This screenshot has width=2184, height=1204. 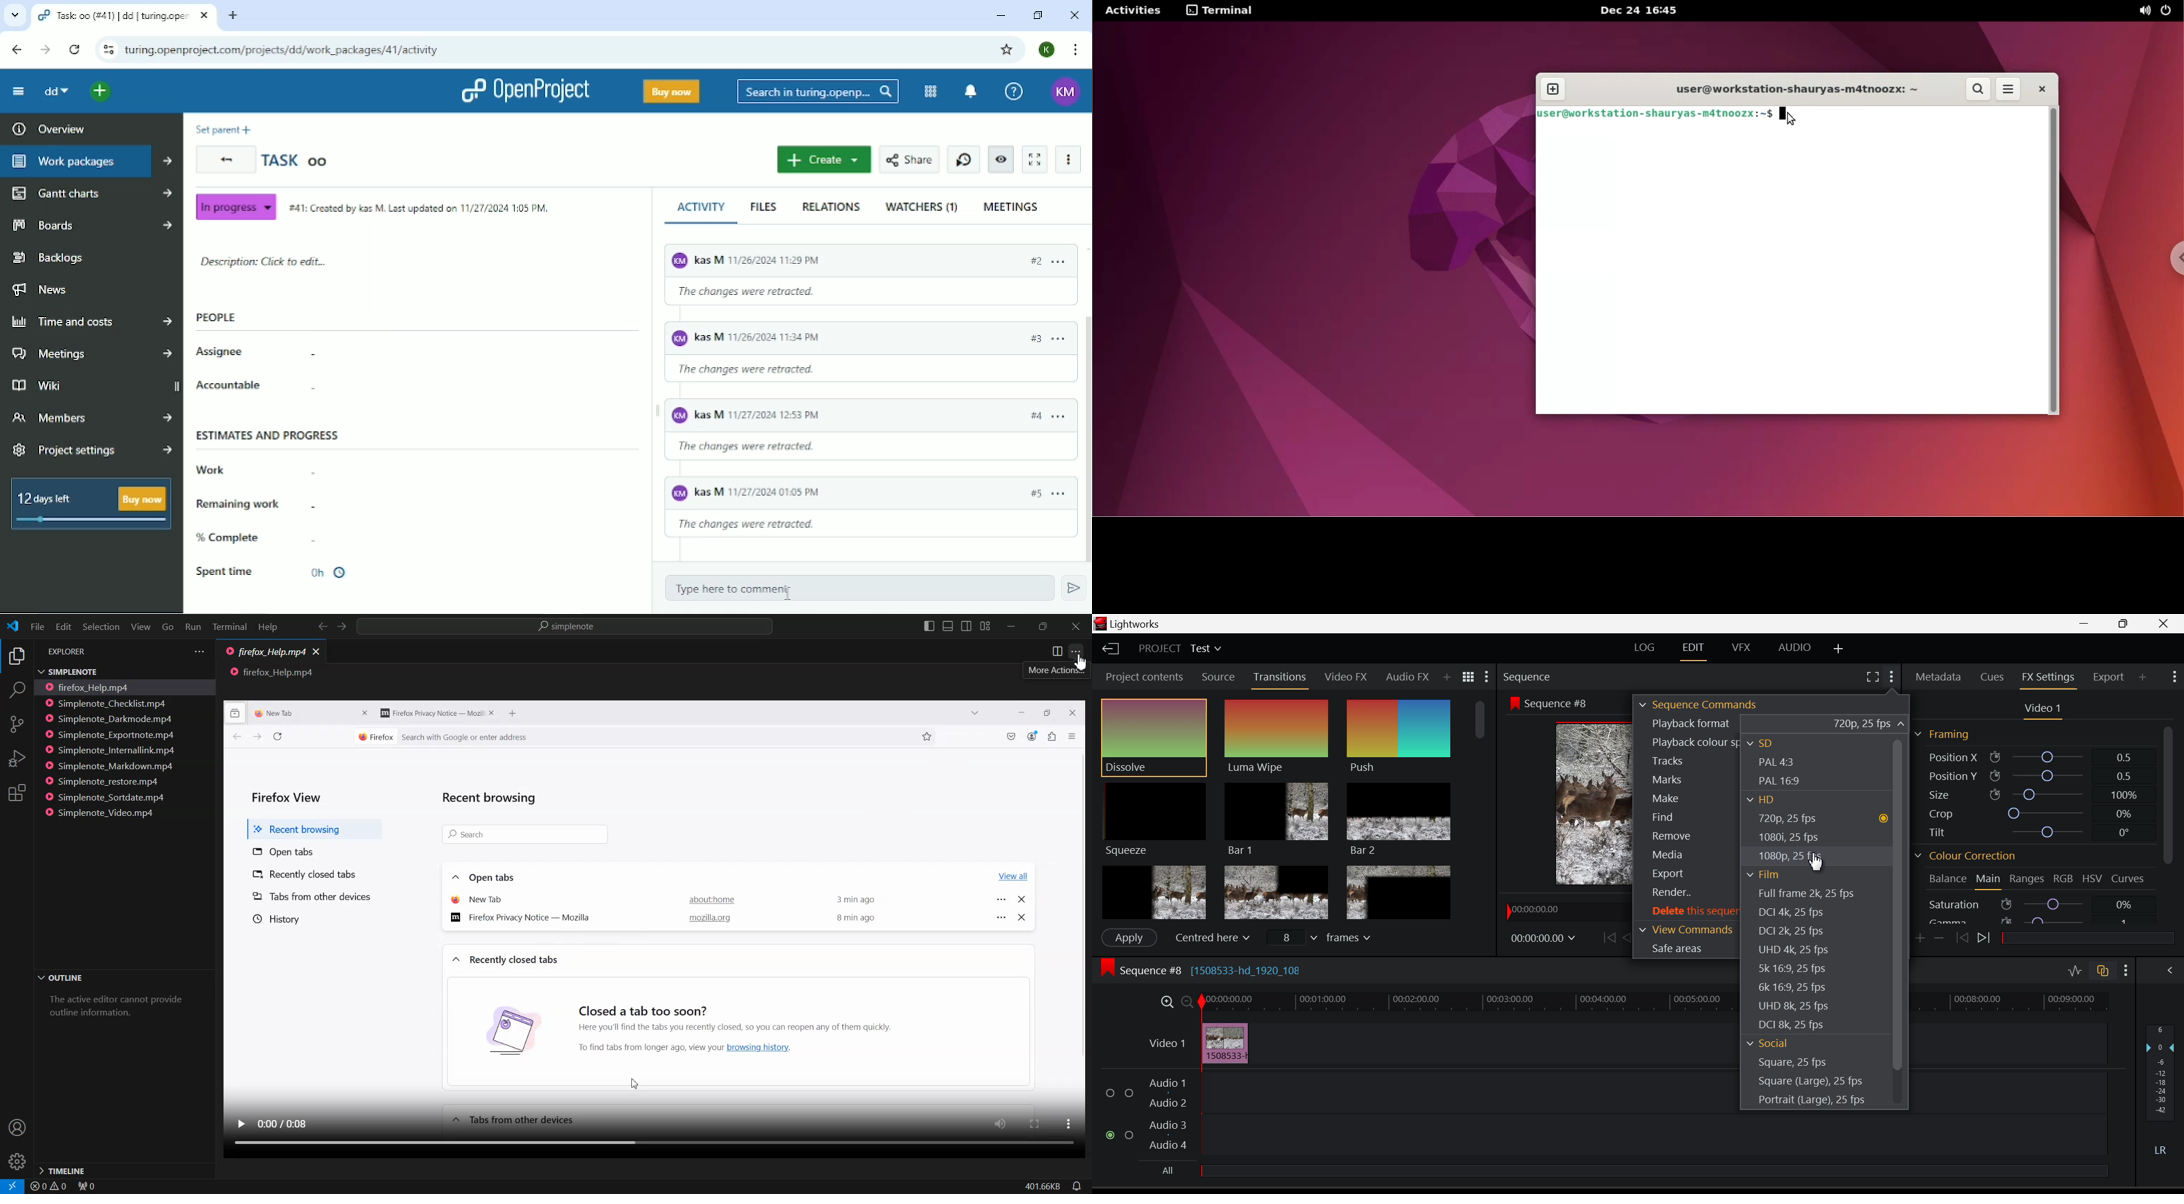 What do you see at coordinates (2169, 971) in the screenshot?
I see `Show Audio Mix` at bounding box center [2169, 971].